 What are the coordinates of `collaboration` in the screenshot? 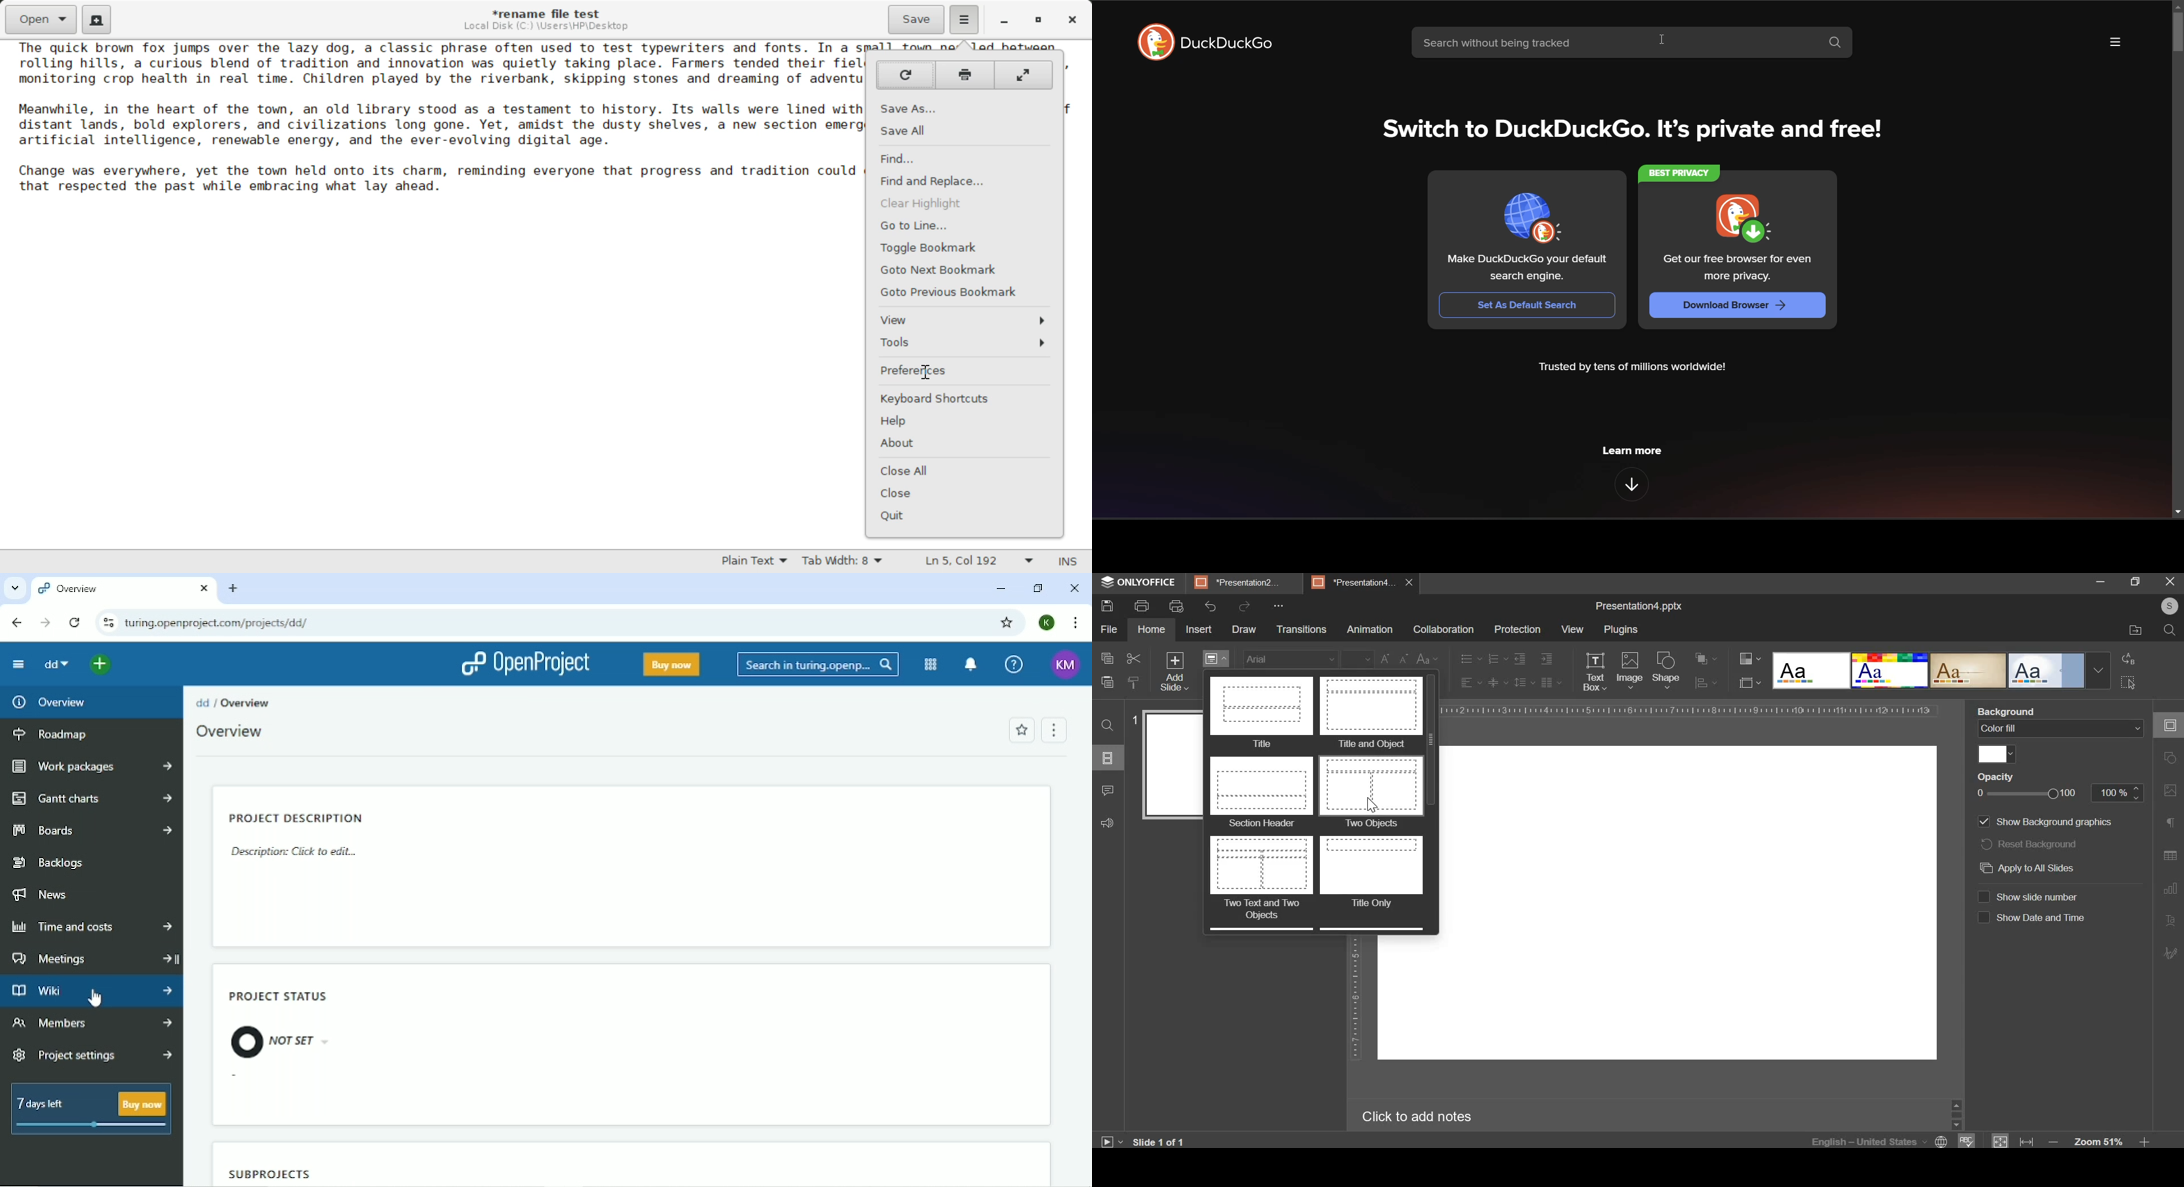 It's located at (1443, 631).